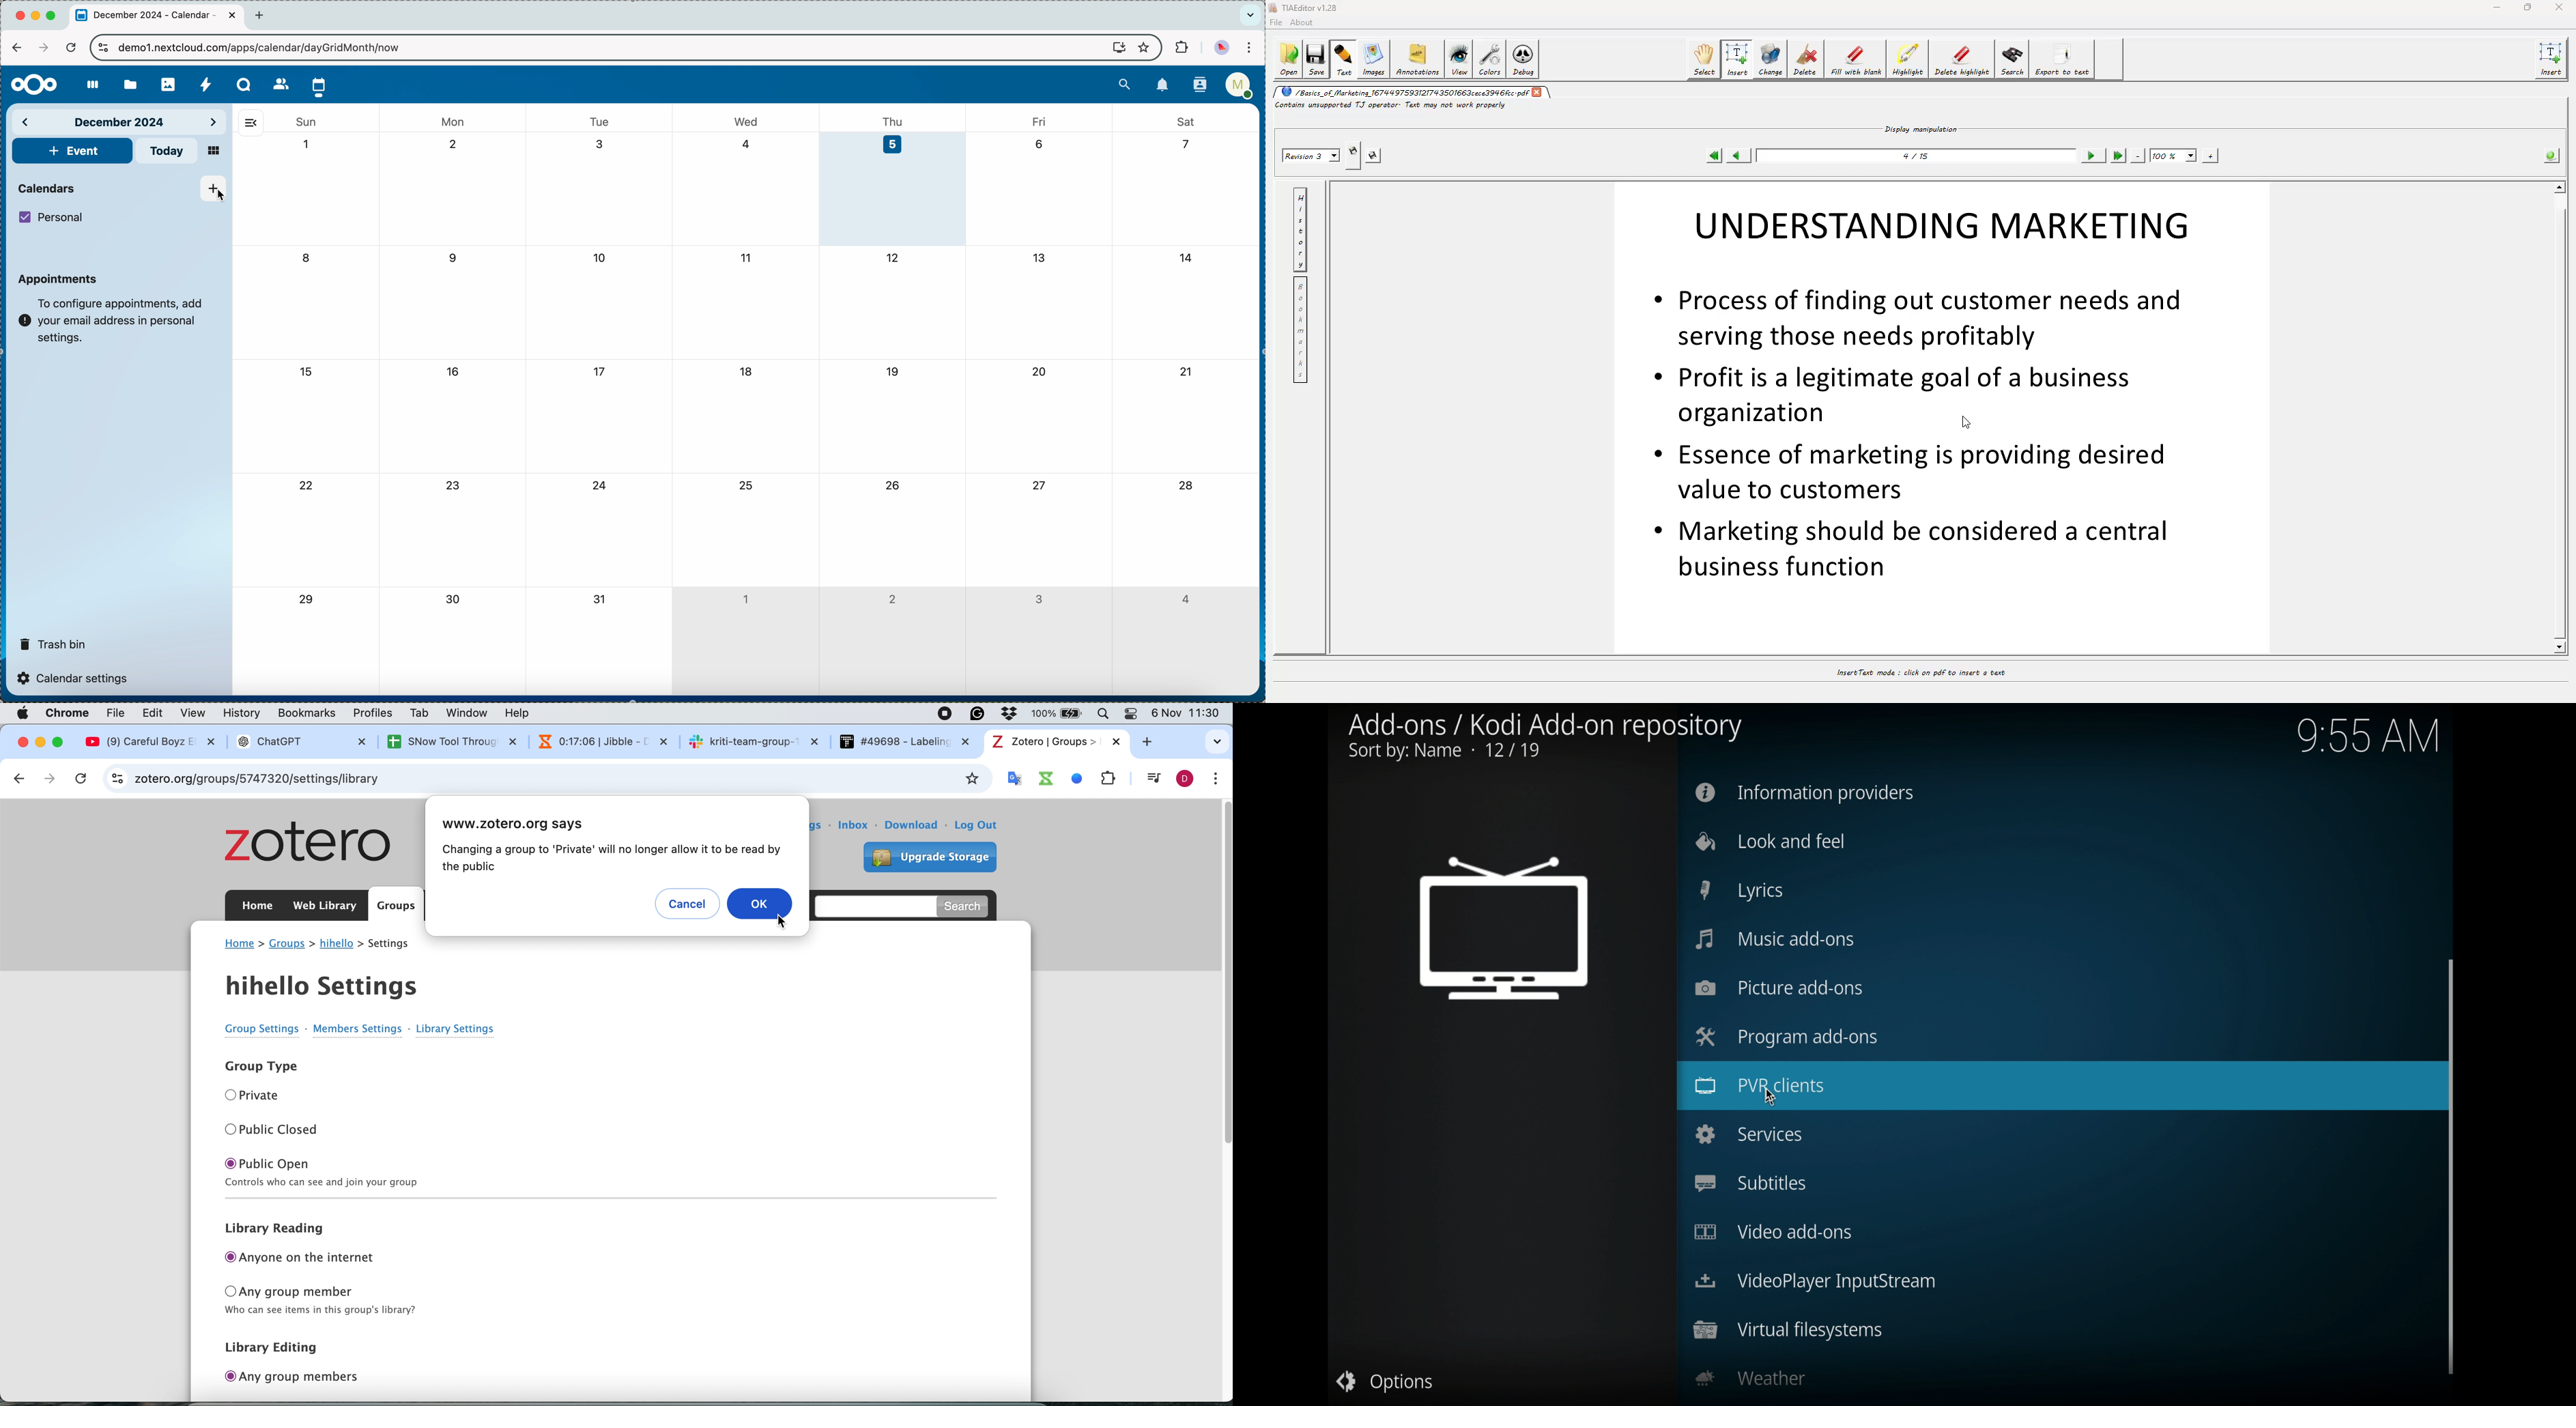 The width and height of the screenshot is (2576, 1428). What do you see at coordinates (2452, 1166) in the screenshot?
I see `scroll box` at bounding box center [2452, 1166].